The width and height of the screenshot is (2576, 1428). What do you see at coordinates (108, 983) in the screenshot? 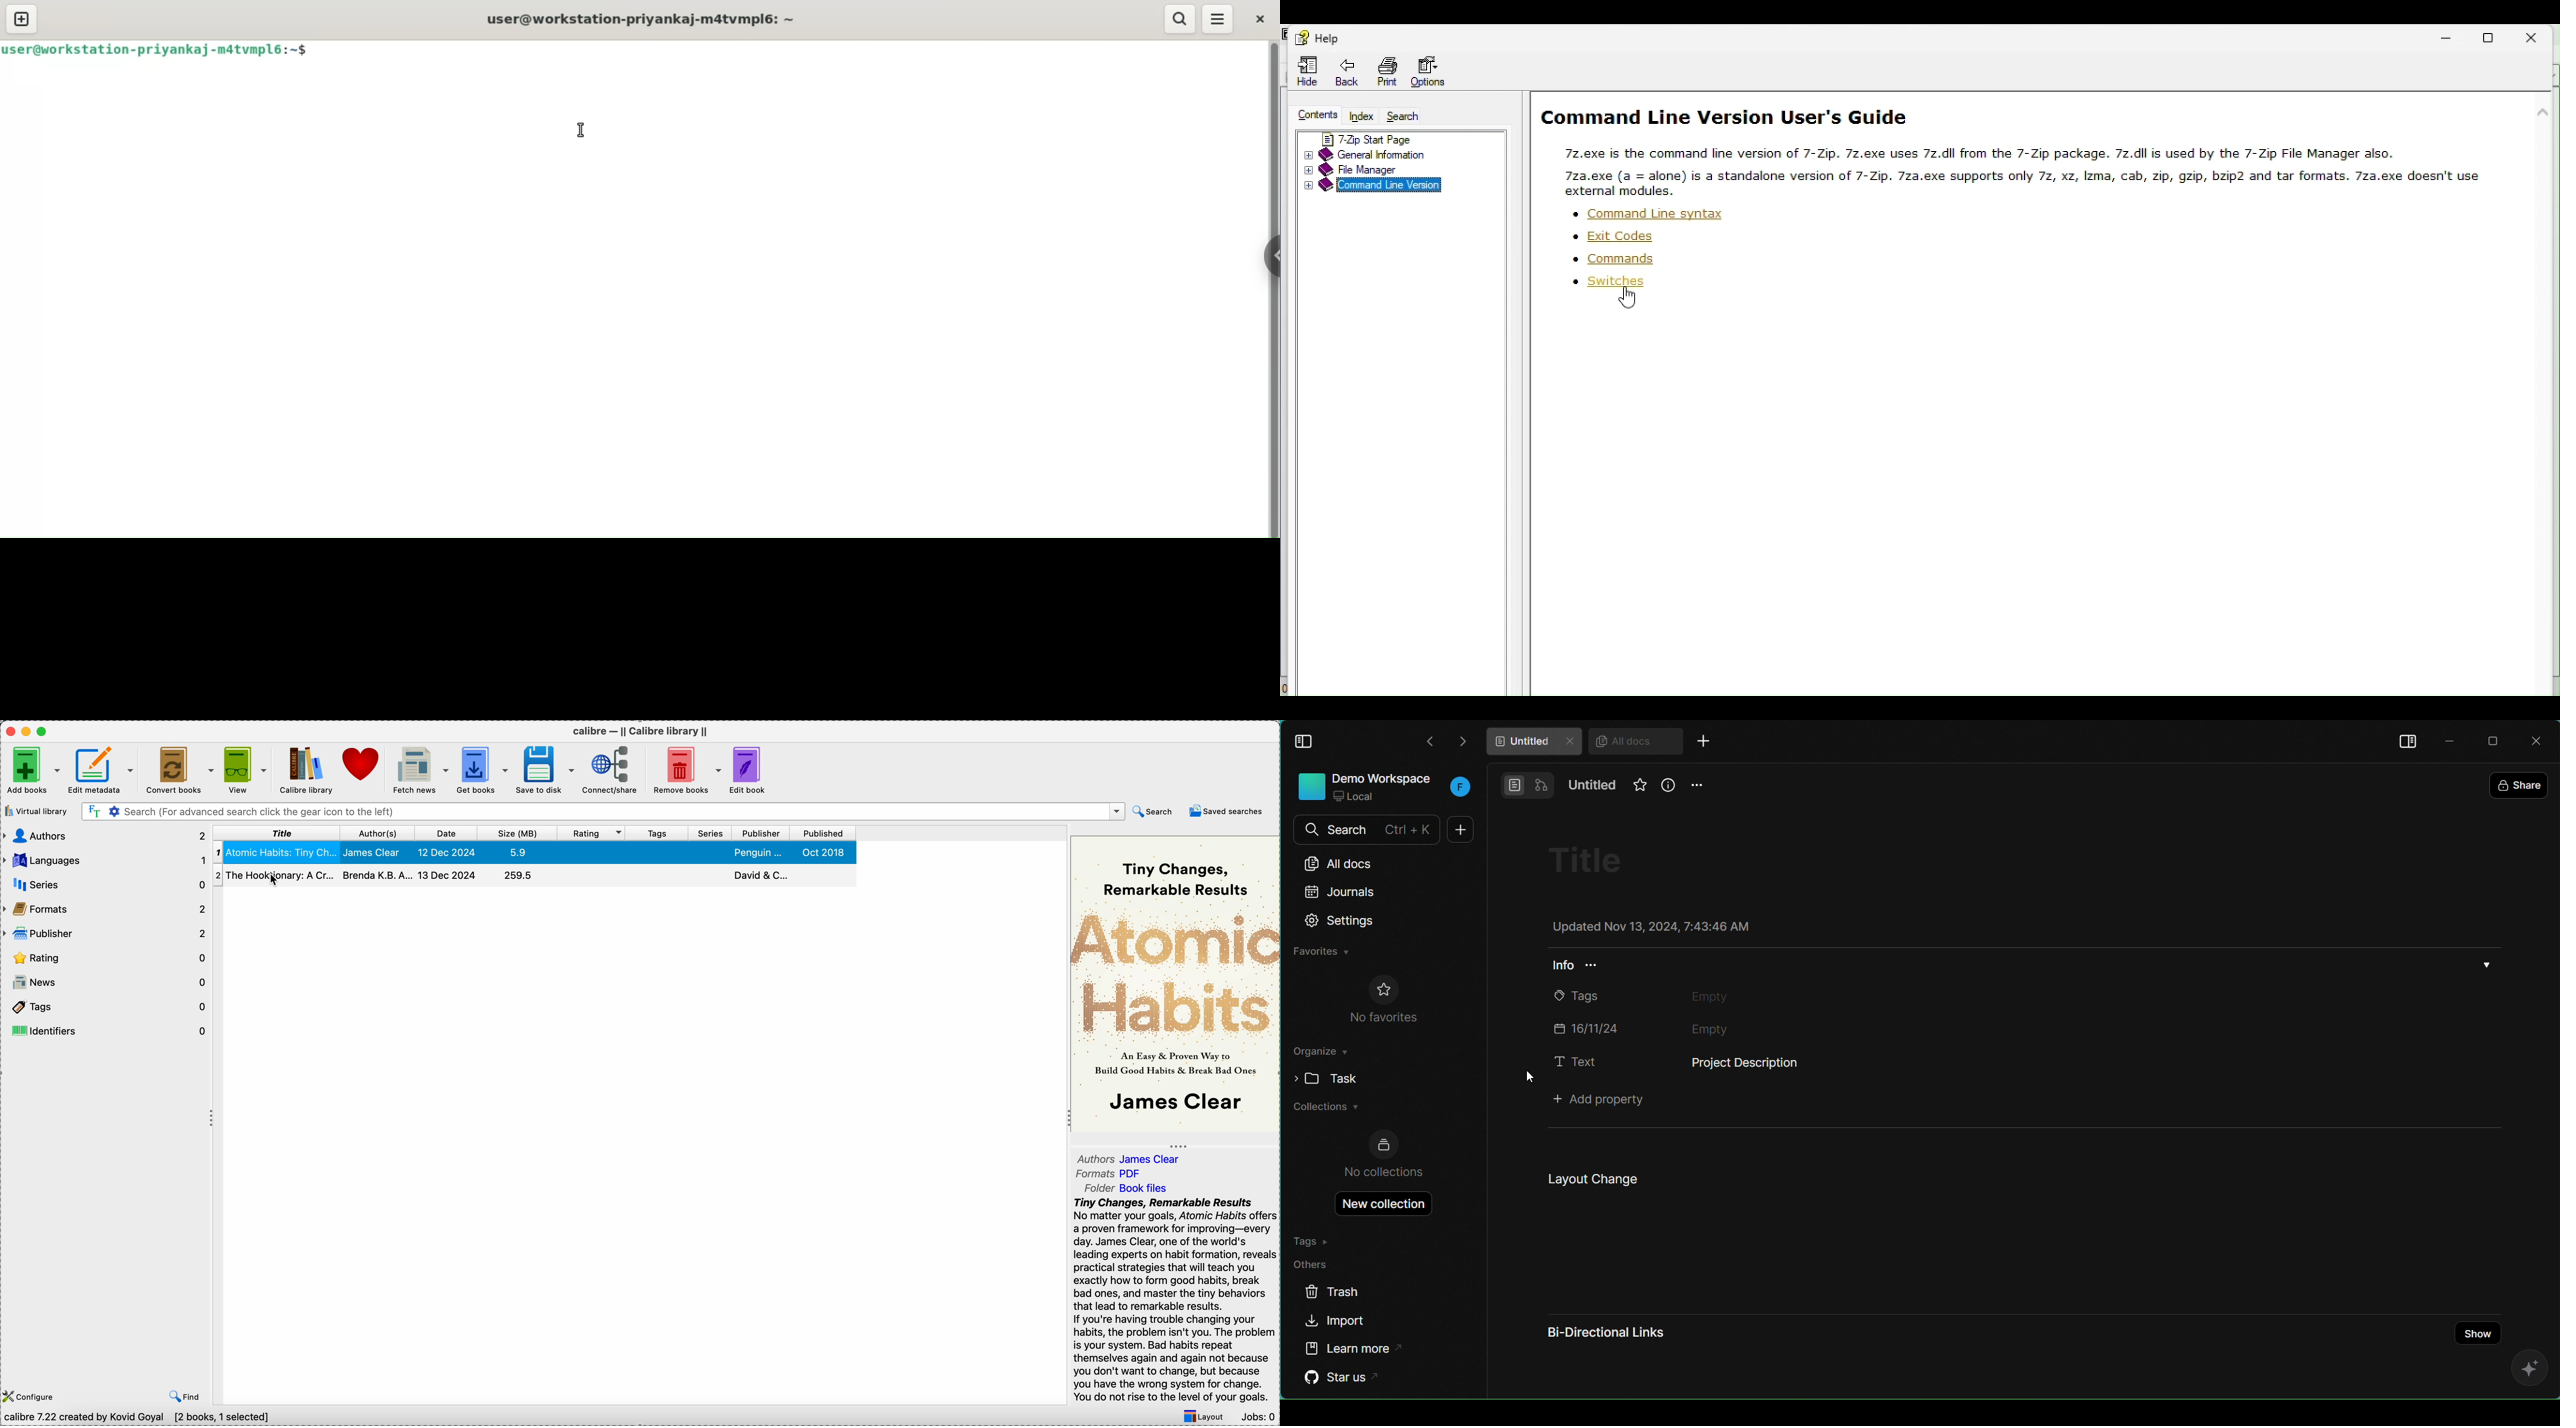
I see `news` at bounding box center [108, 983].